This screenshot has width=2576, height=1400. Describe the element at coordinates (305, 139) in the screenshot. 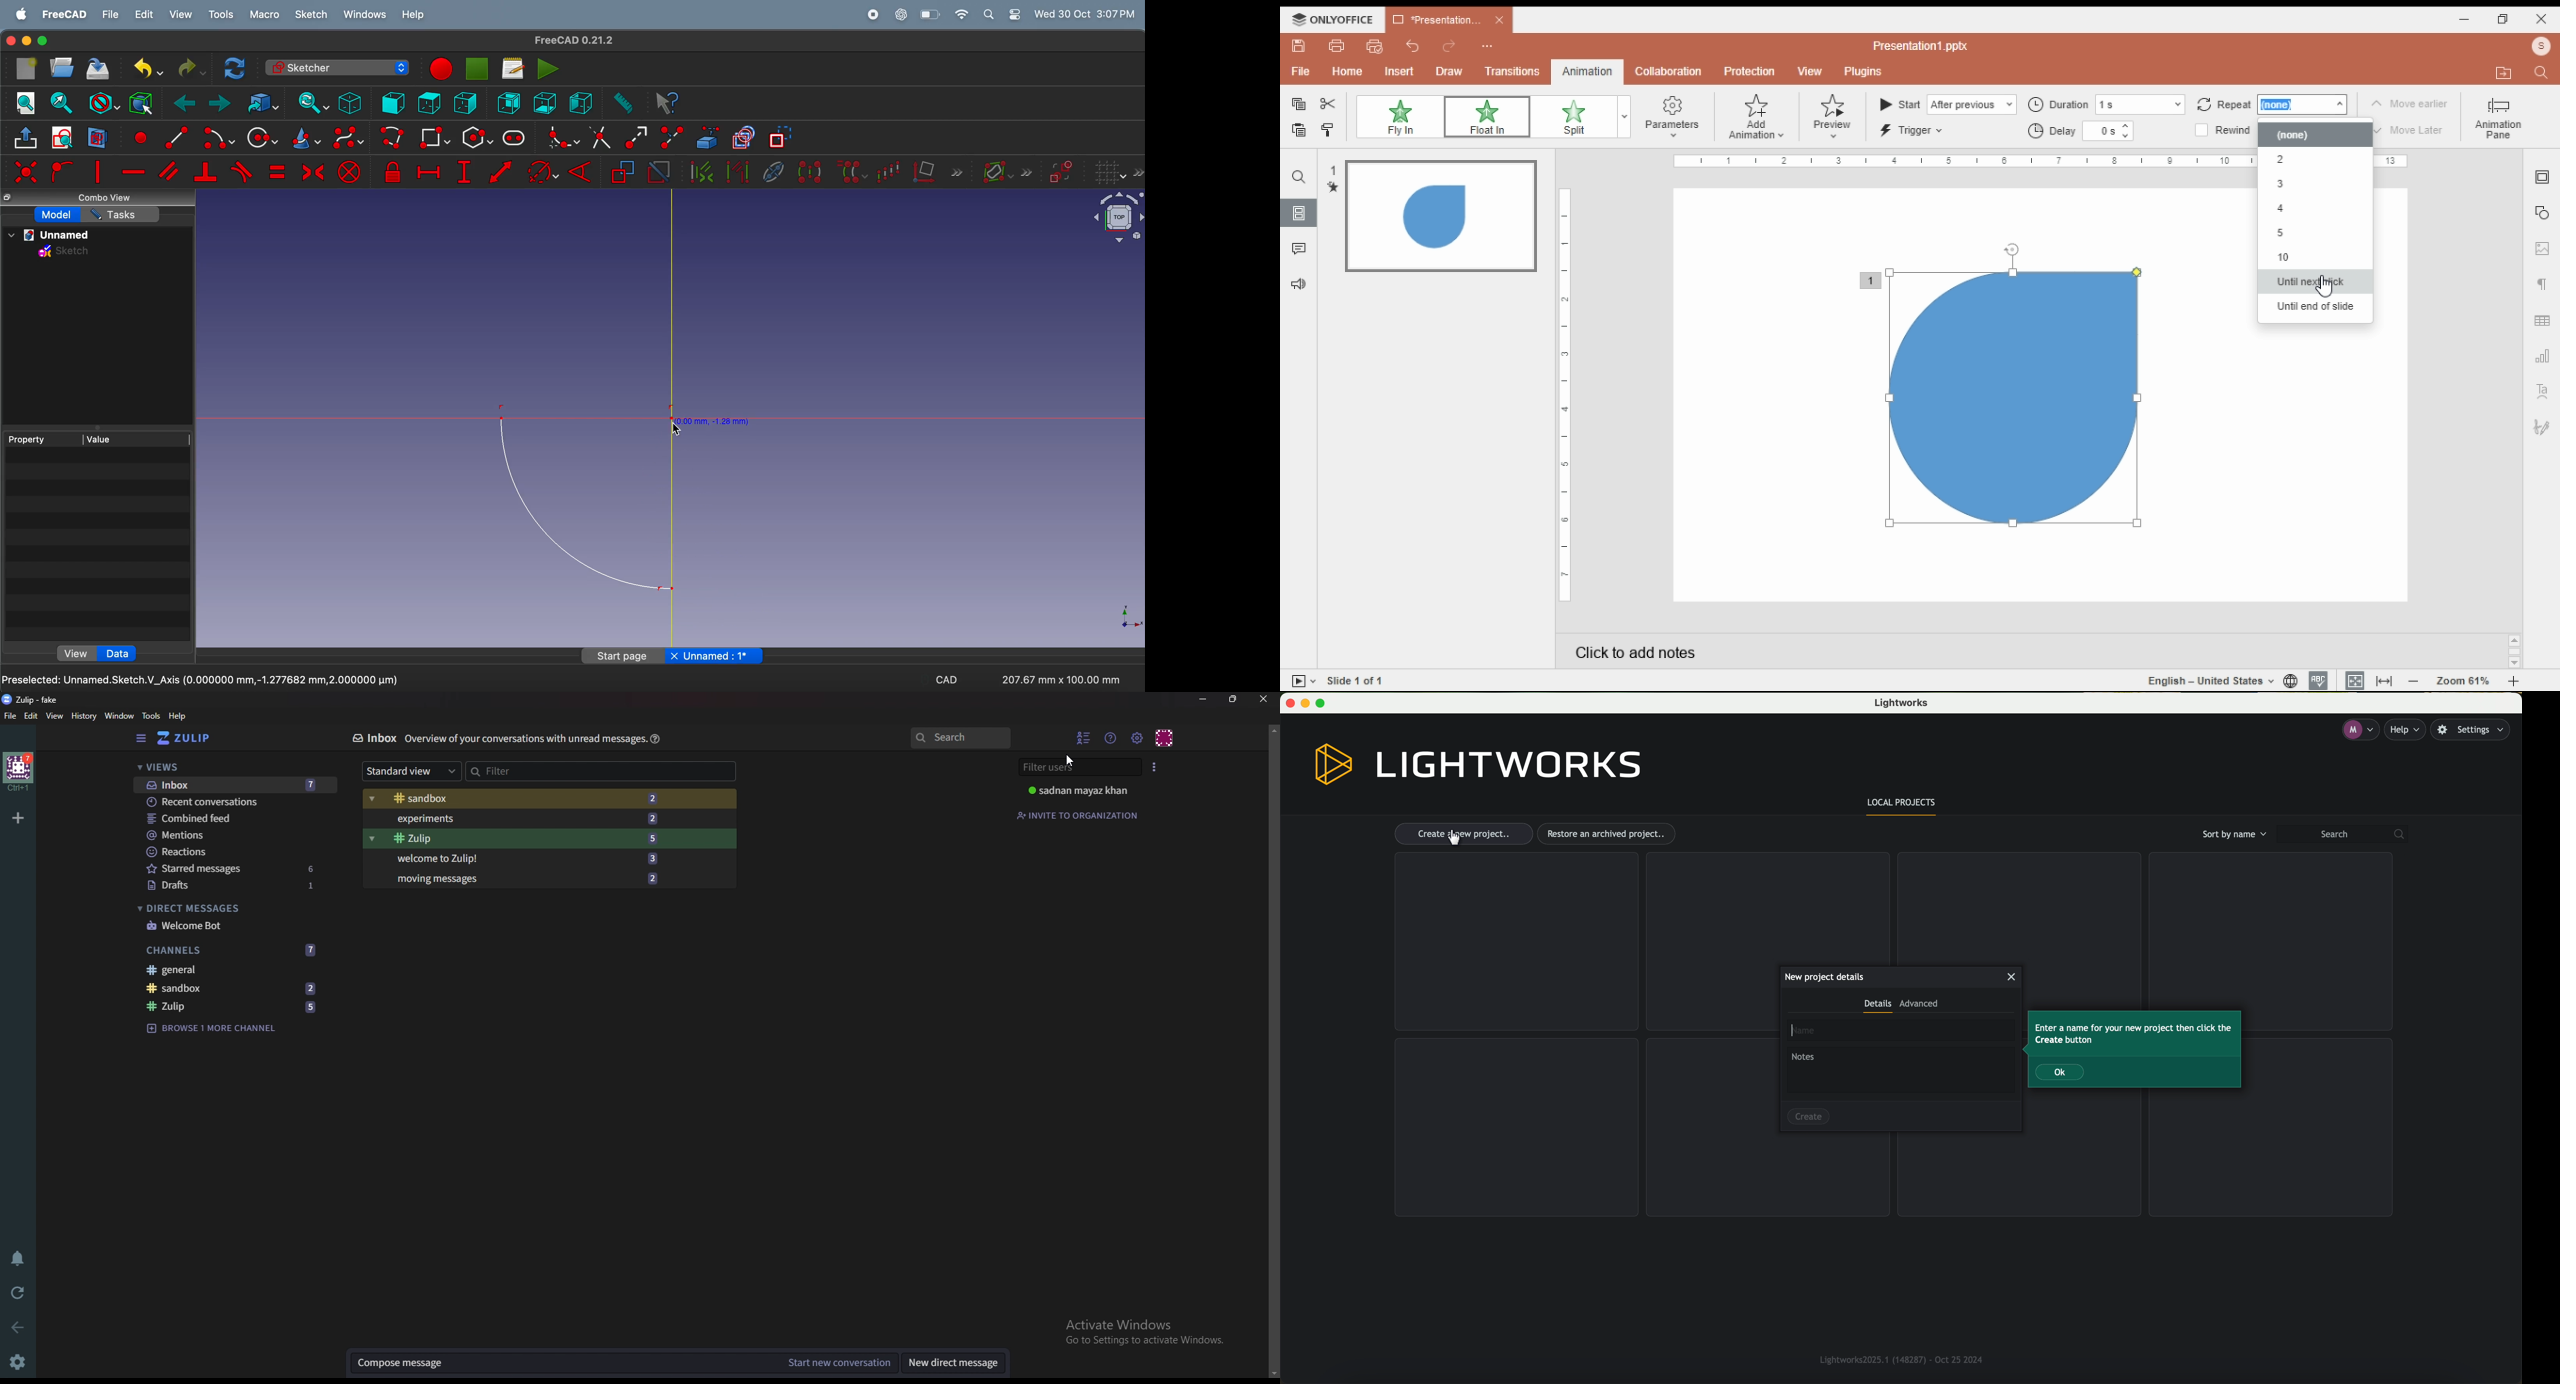

I see `create cone` at that location.